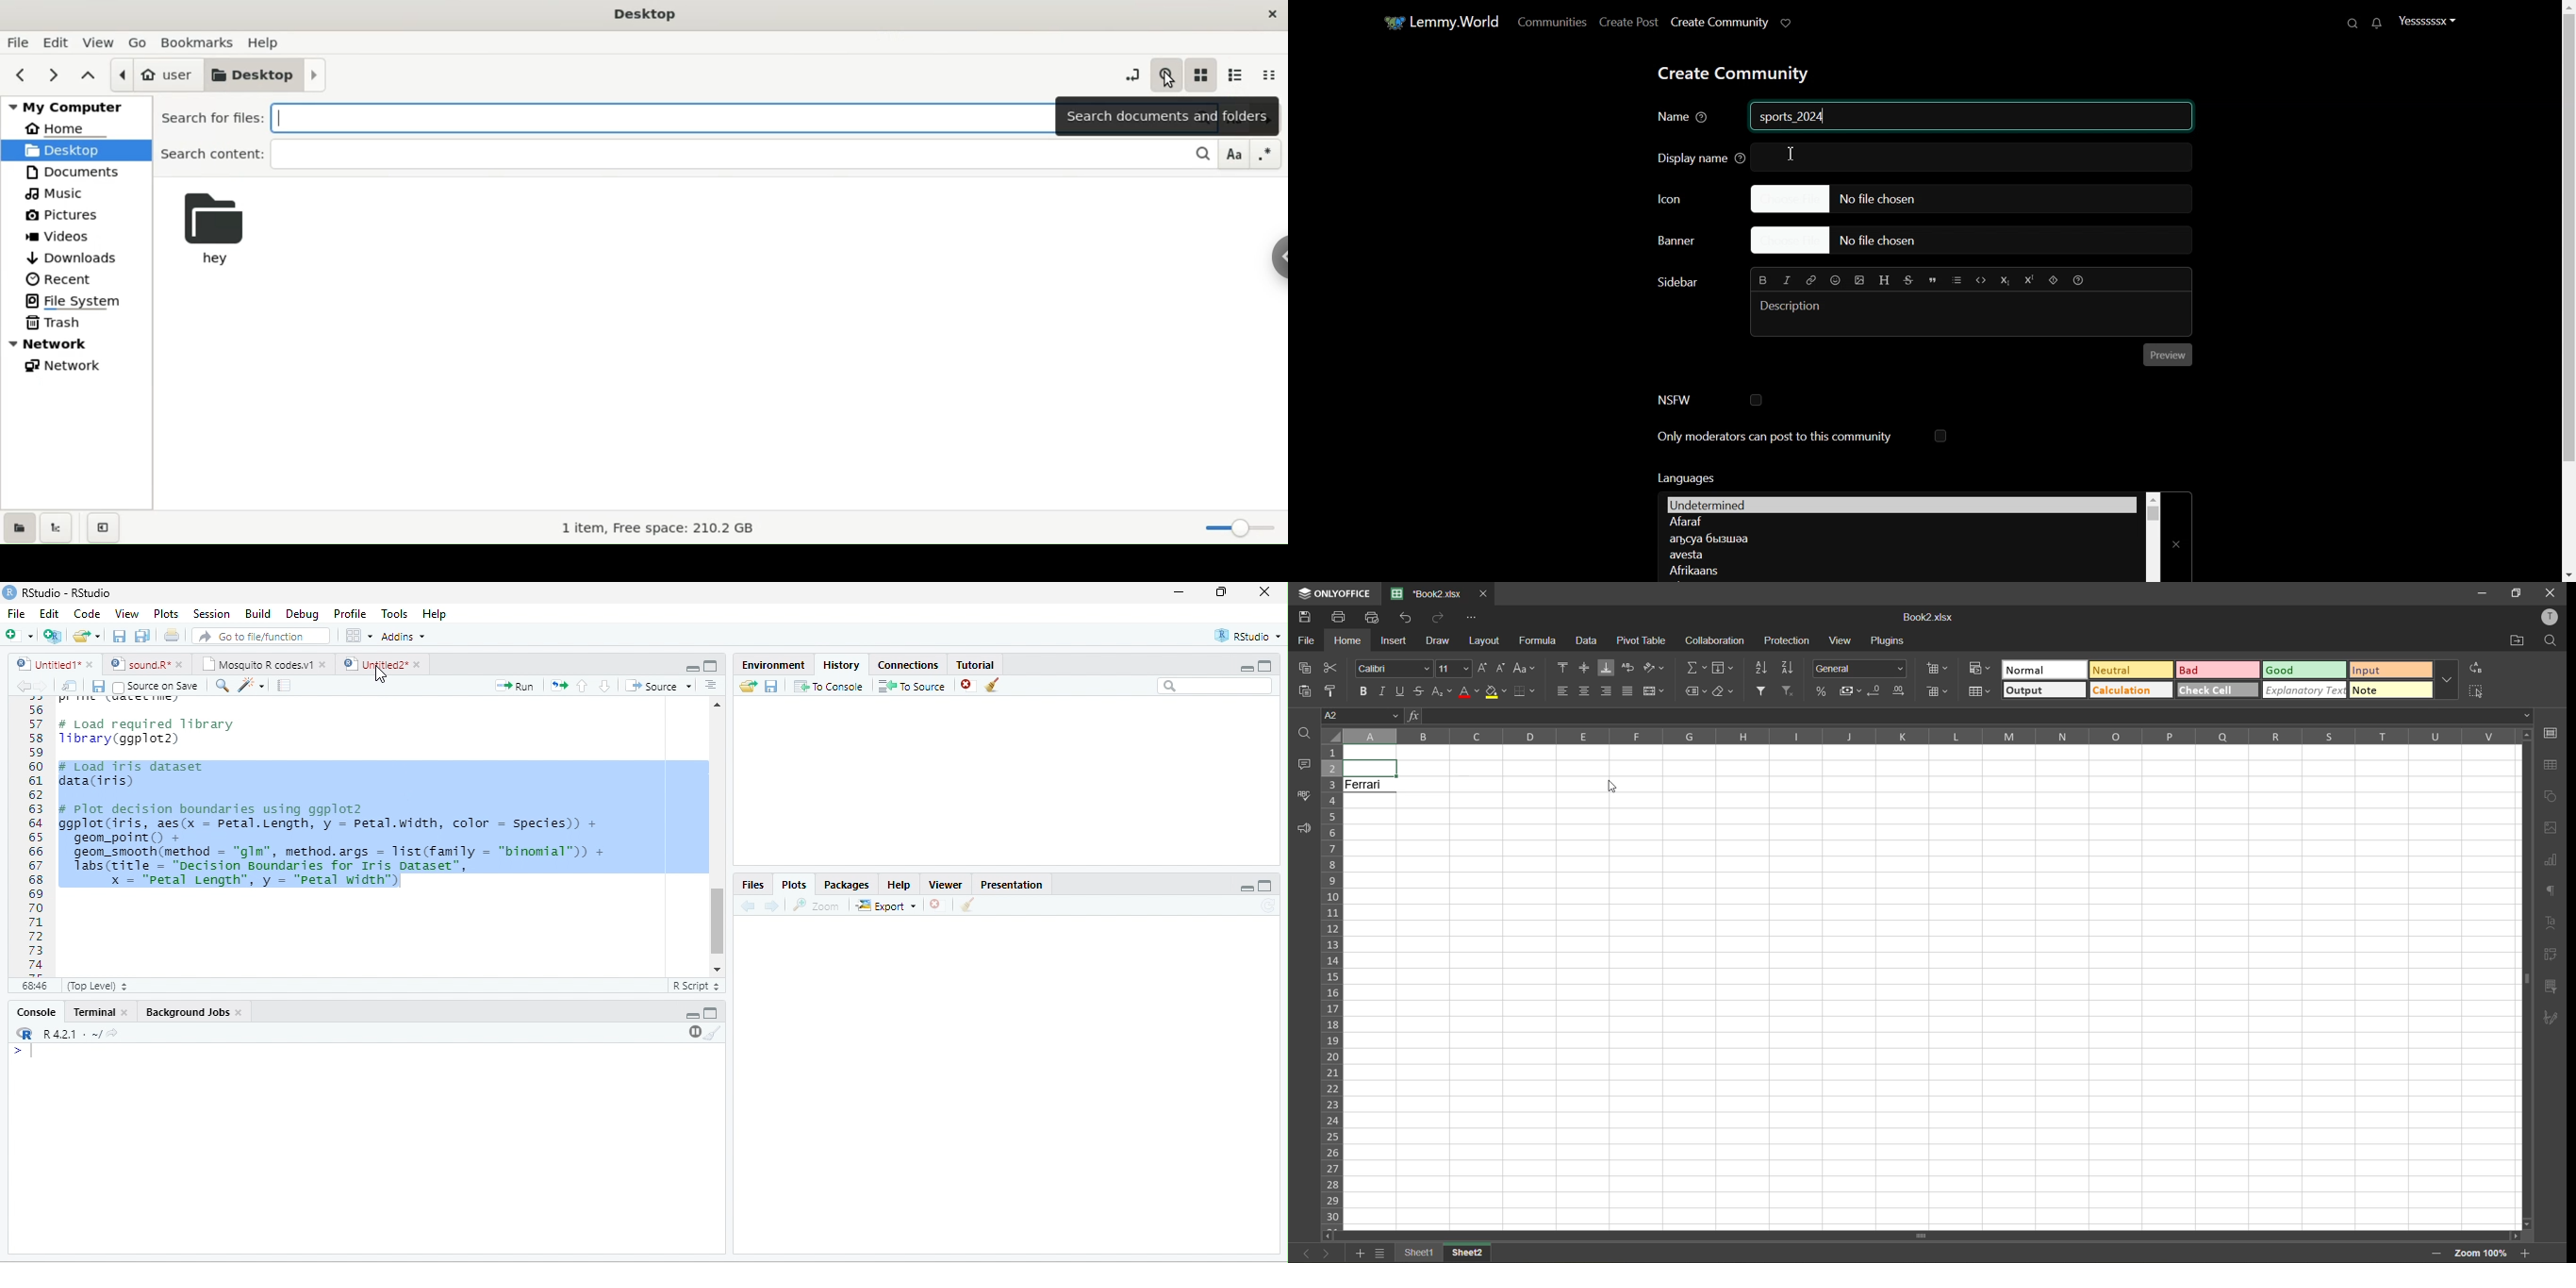 This screenshot has width=2576, height=1288. Describe the element at coordinates (1897, 538) in the screenshot. I see `Language` at that location.